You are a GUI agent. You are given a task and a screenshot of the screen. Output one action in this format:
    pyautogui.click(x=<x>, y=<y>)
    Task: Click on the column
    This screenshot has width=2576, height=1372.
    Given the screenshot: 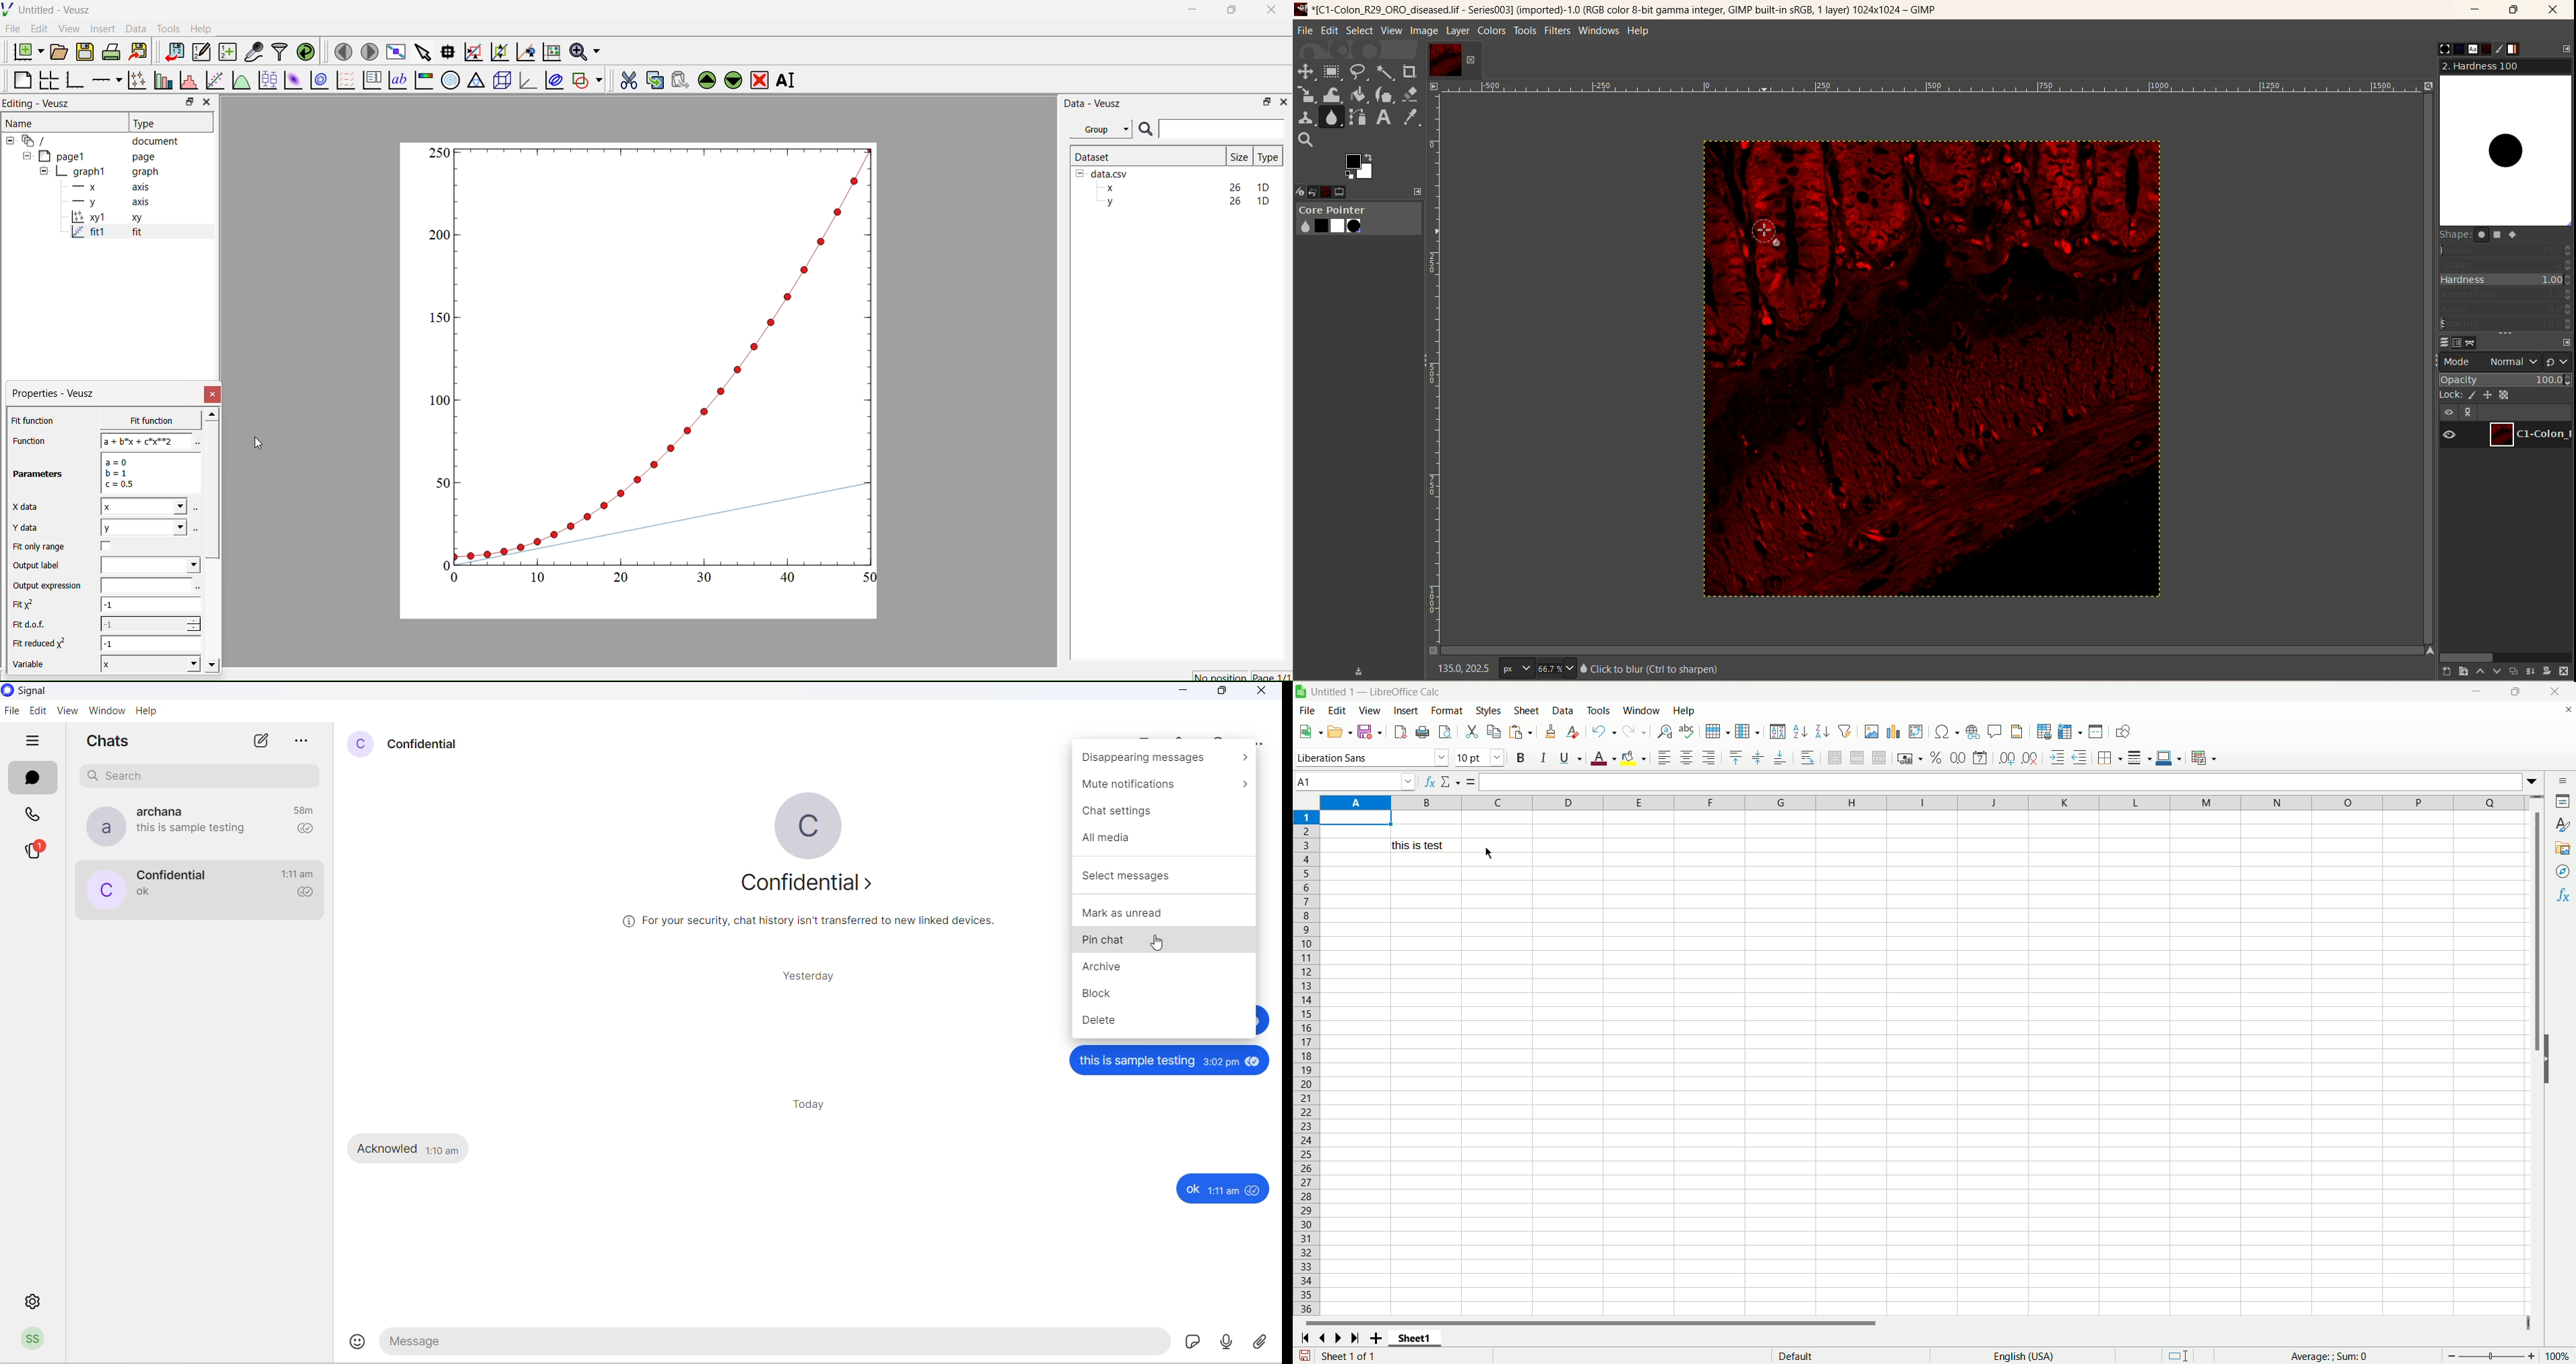 What is the action you would take?
    pyautogui.click(x=1747, y=731)
    